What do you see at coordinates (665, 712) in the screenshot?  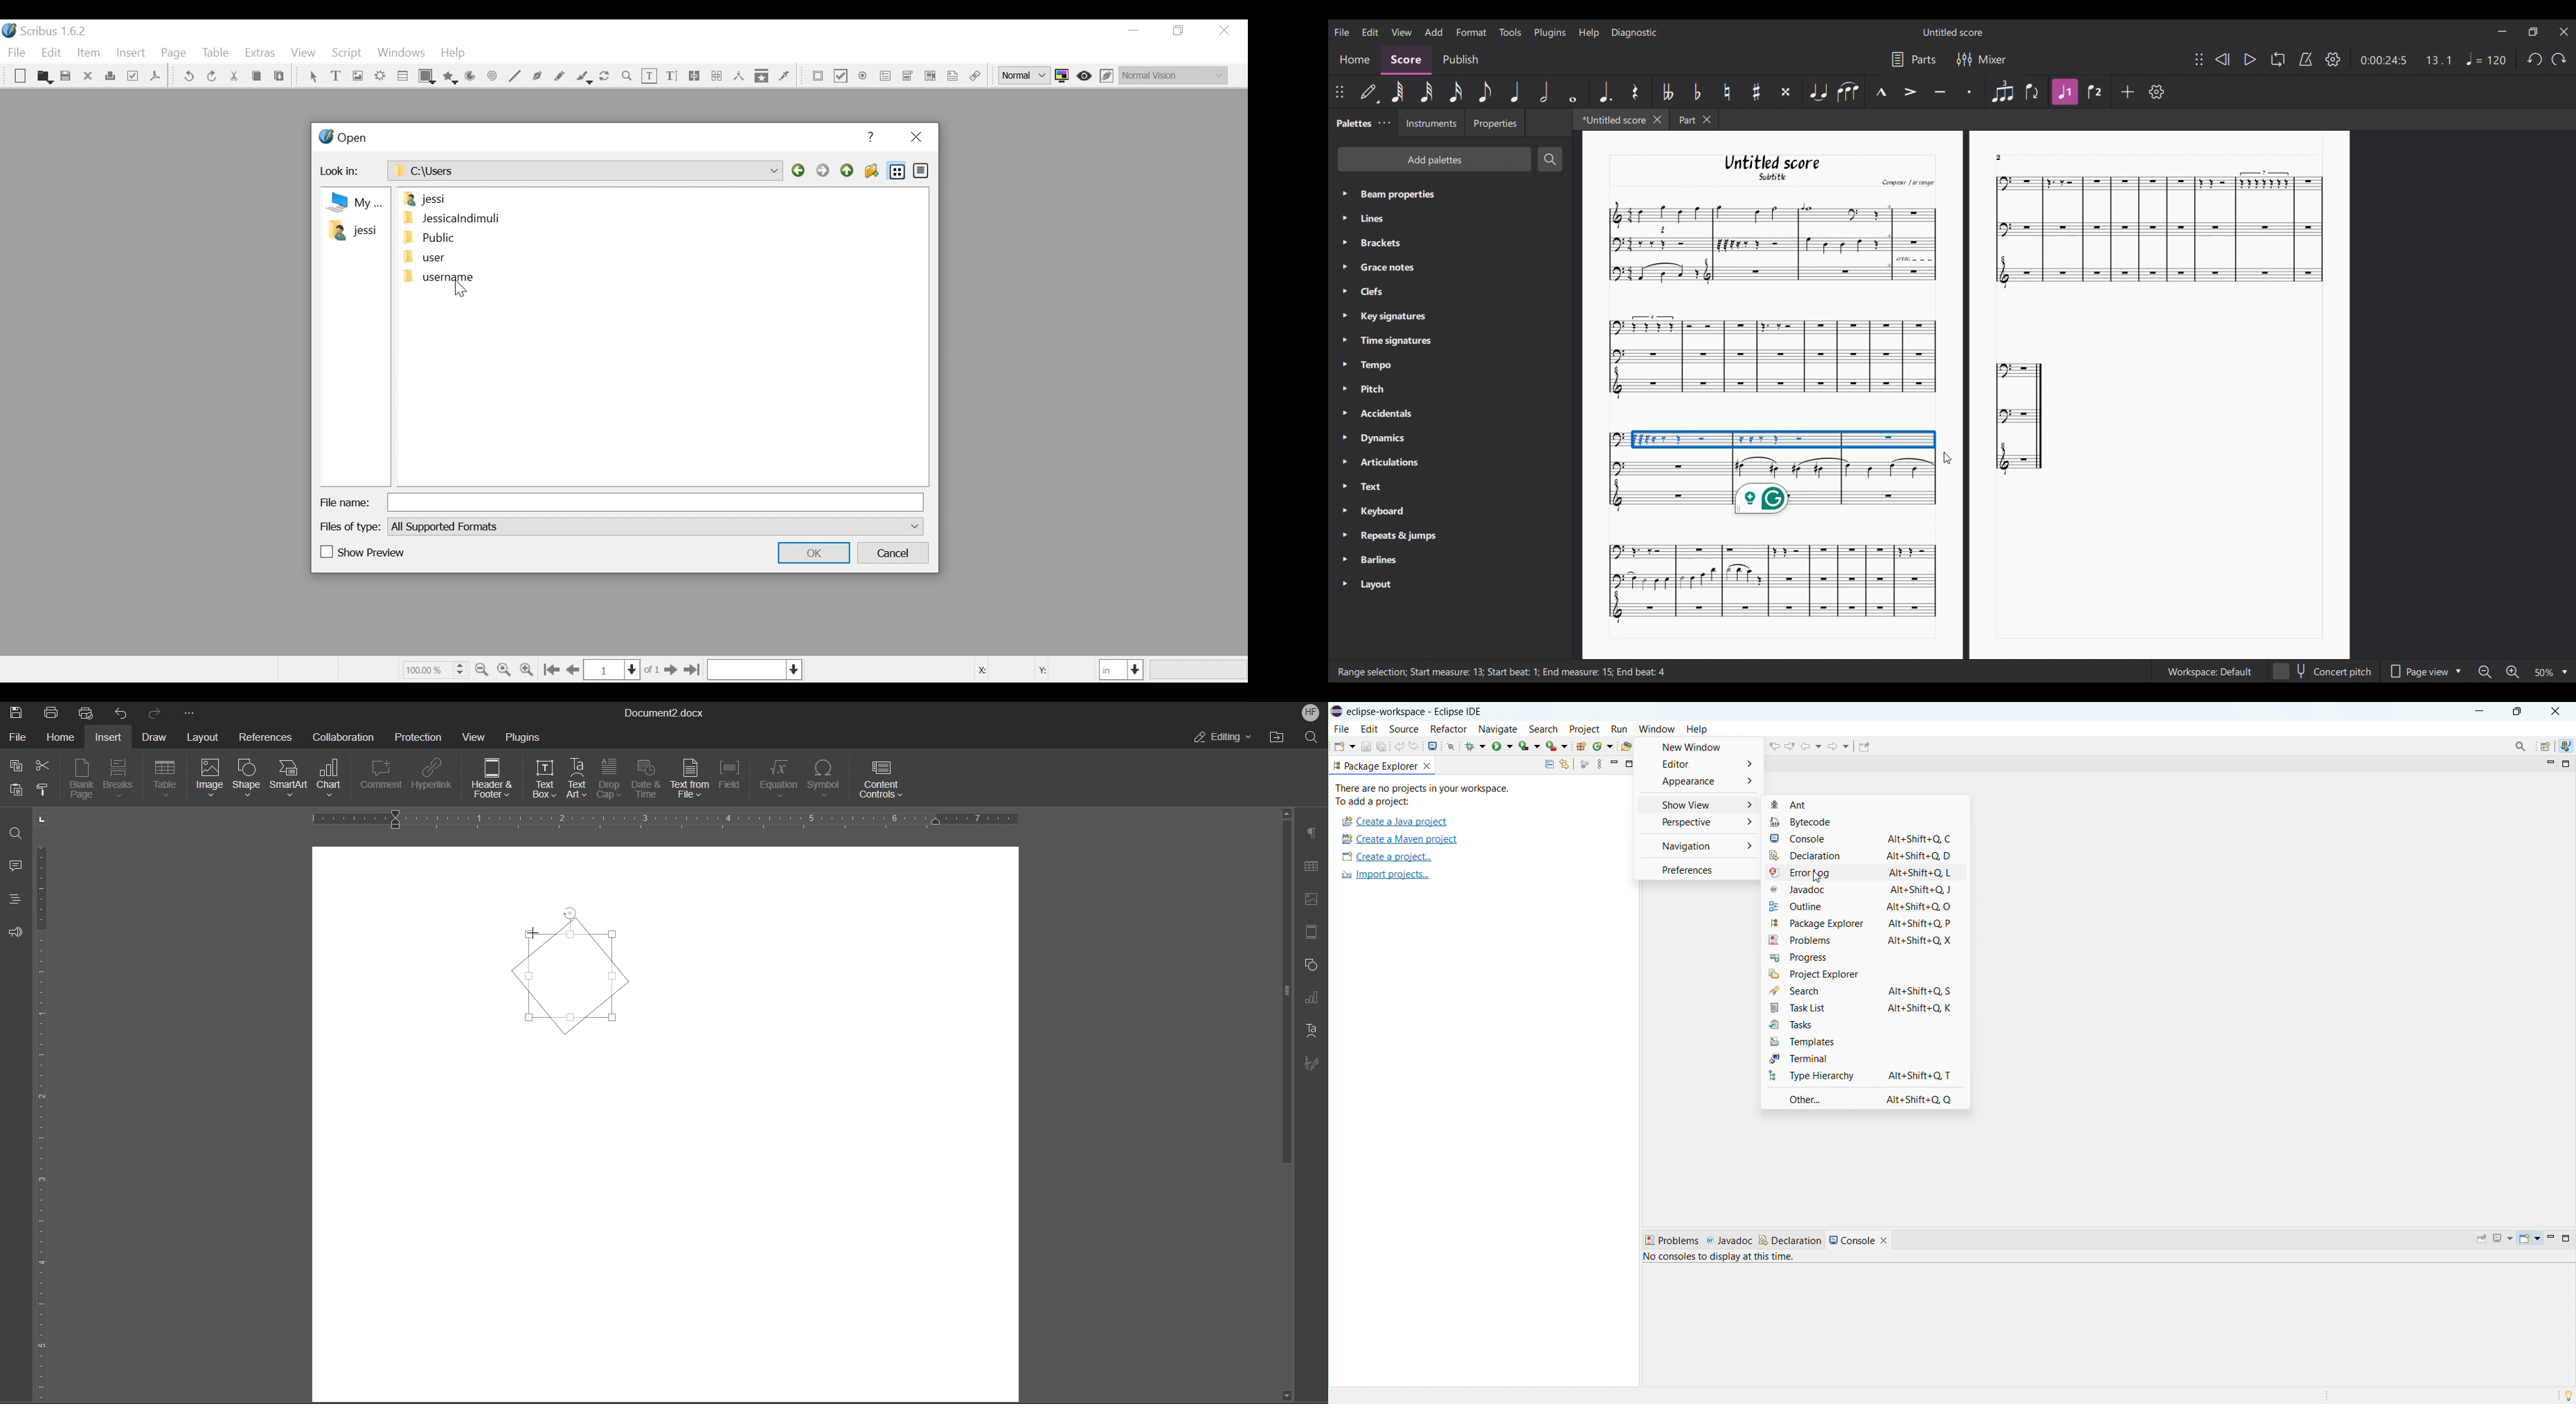 I see `Document Title` at bounding box center [665, 712].